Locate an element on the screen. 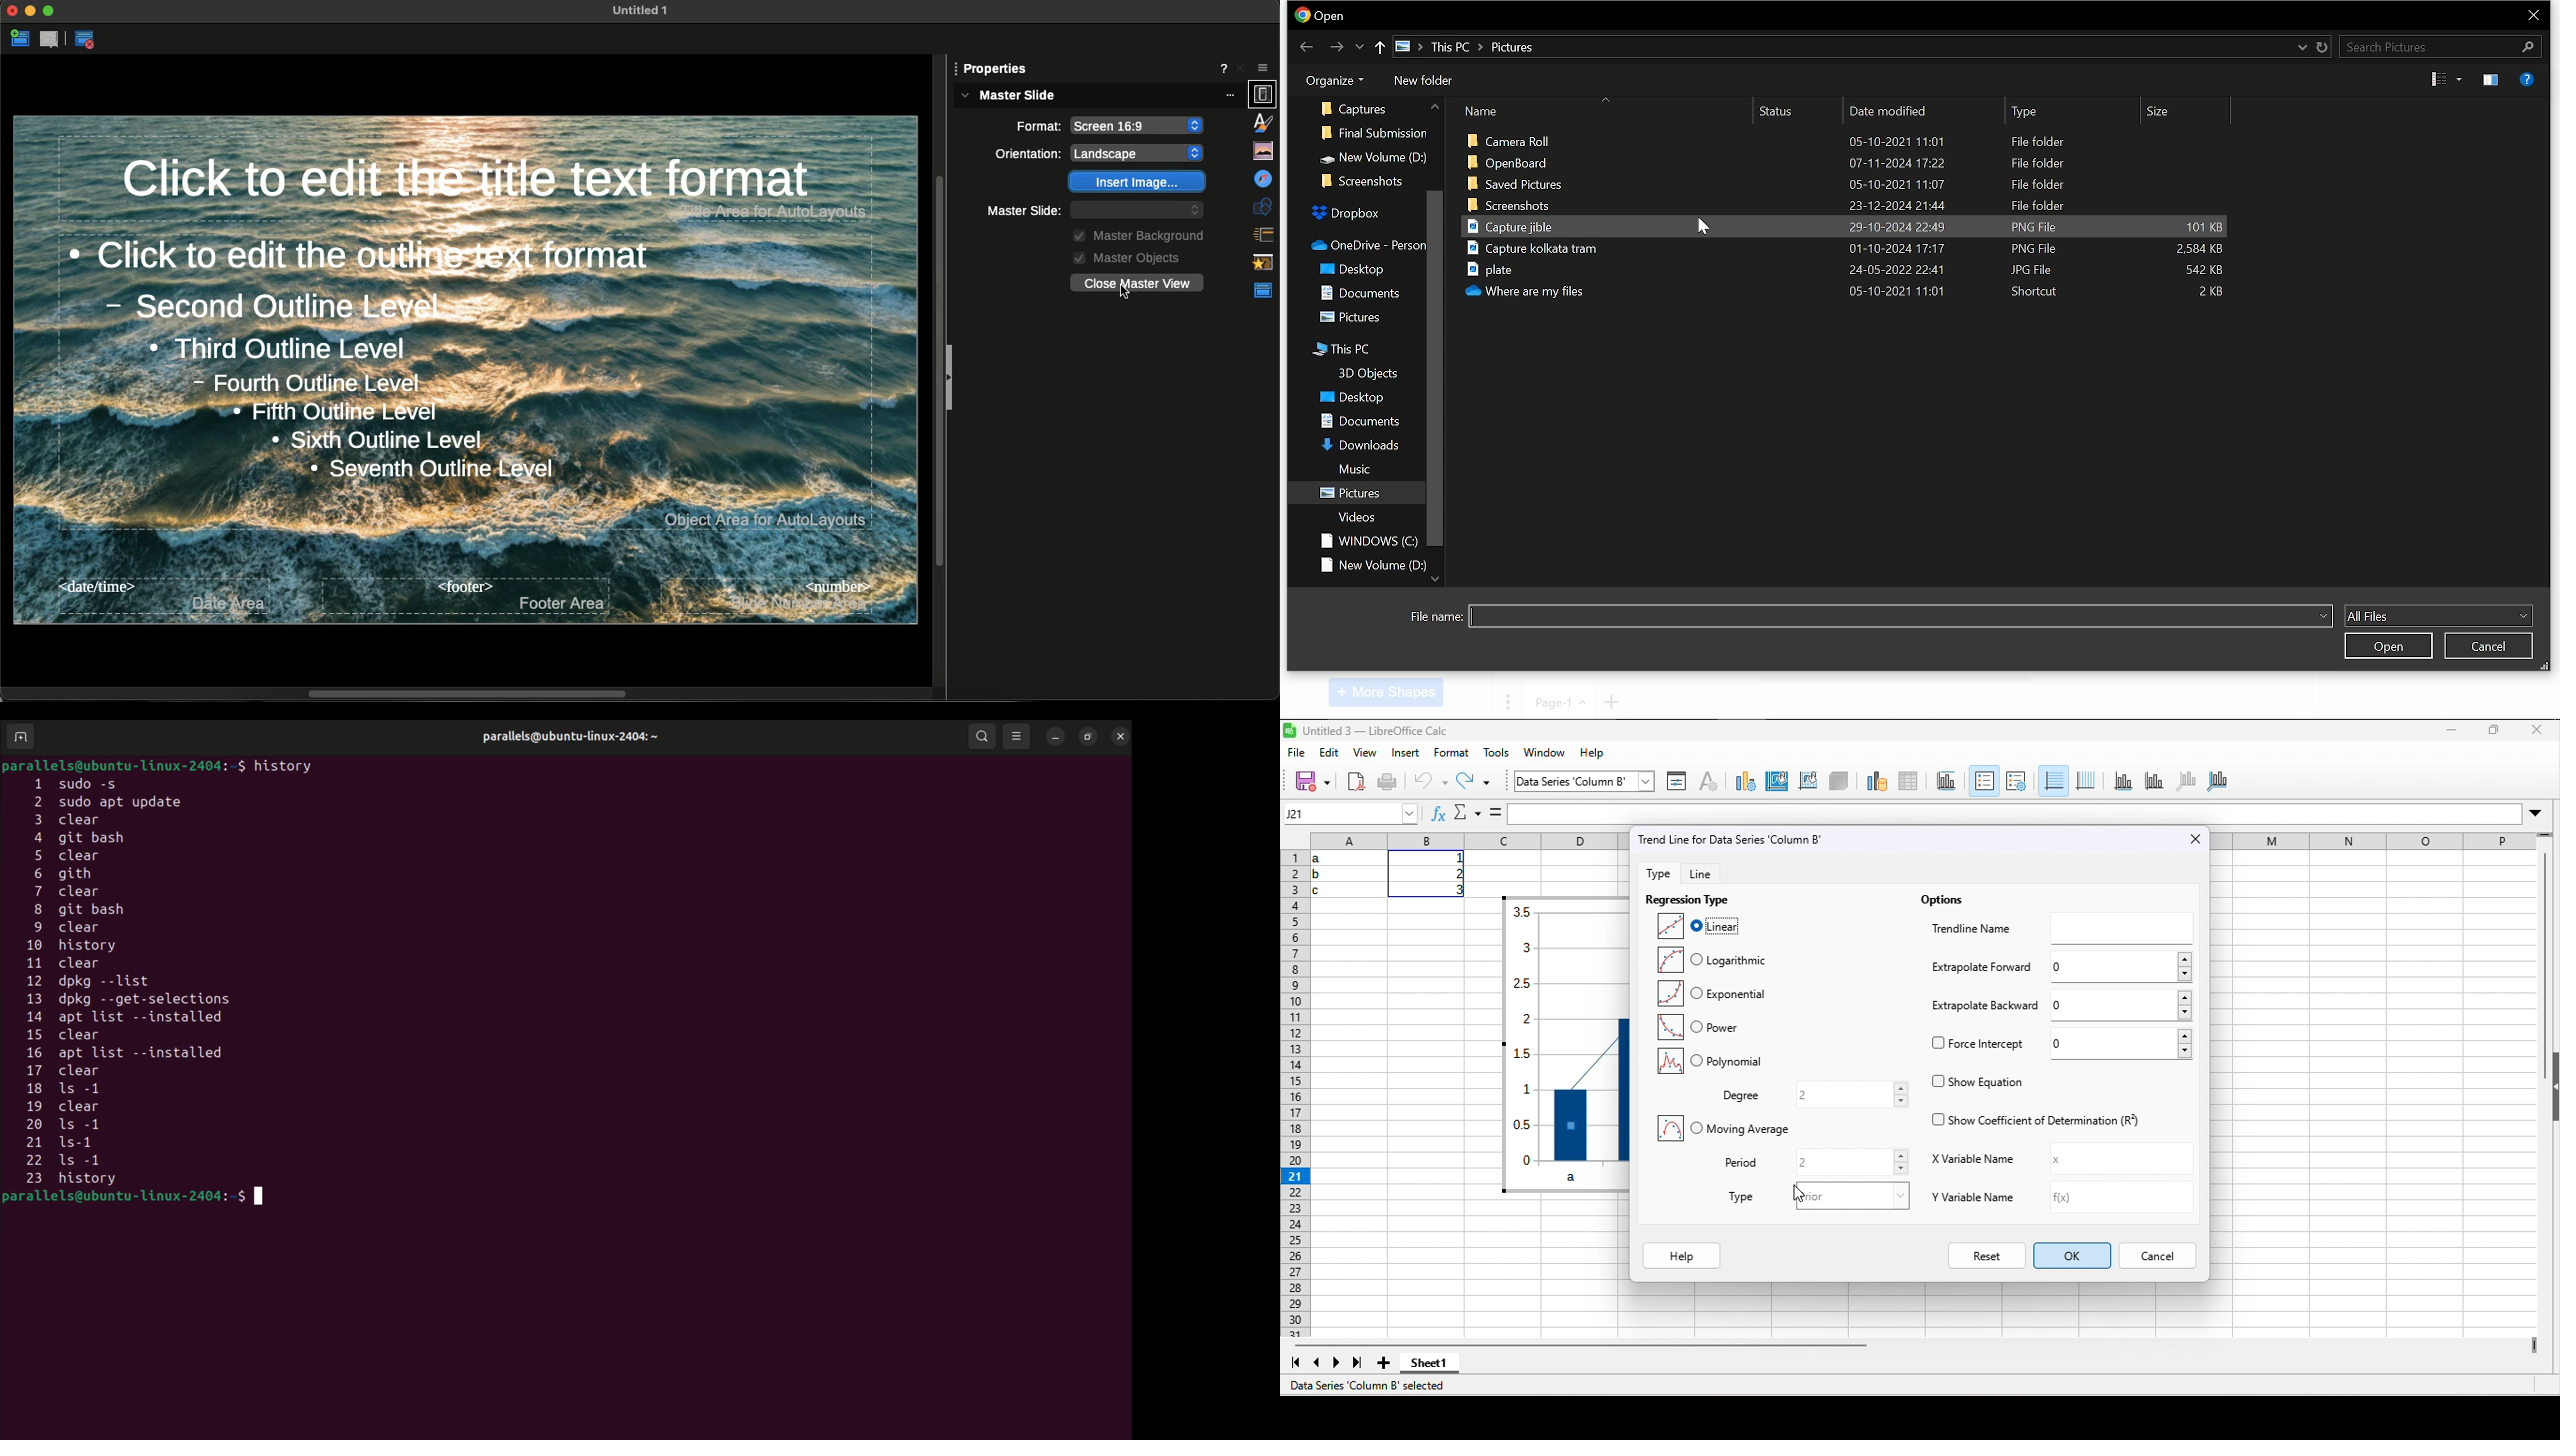 This screenshot has height=1456, width=2576. 3d view is located at coordinates (1838, 783).